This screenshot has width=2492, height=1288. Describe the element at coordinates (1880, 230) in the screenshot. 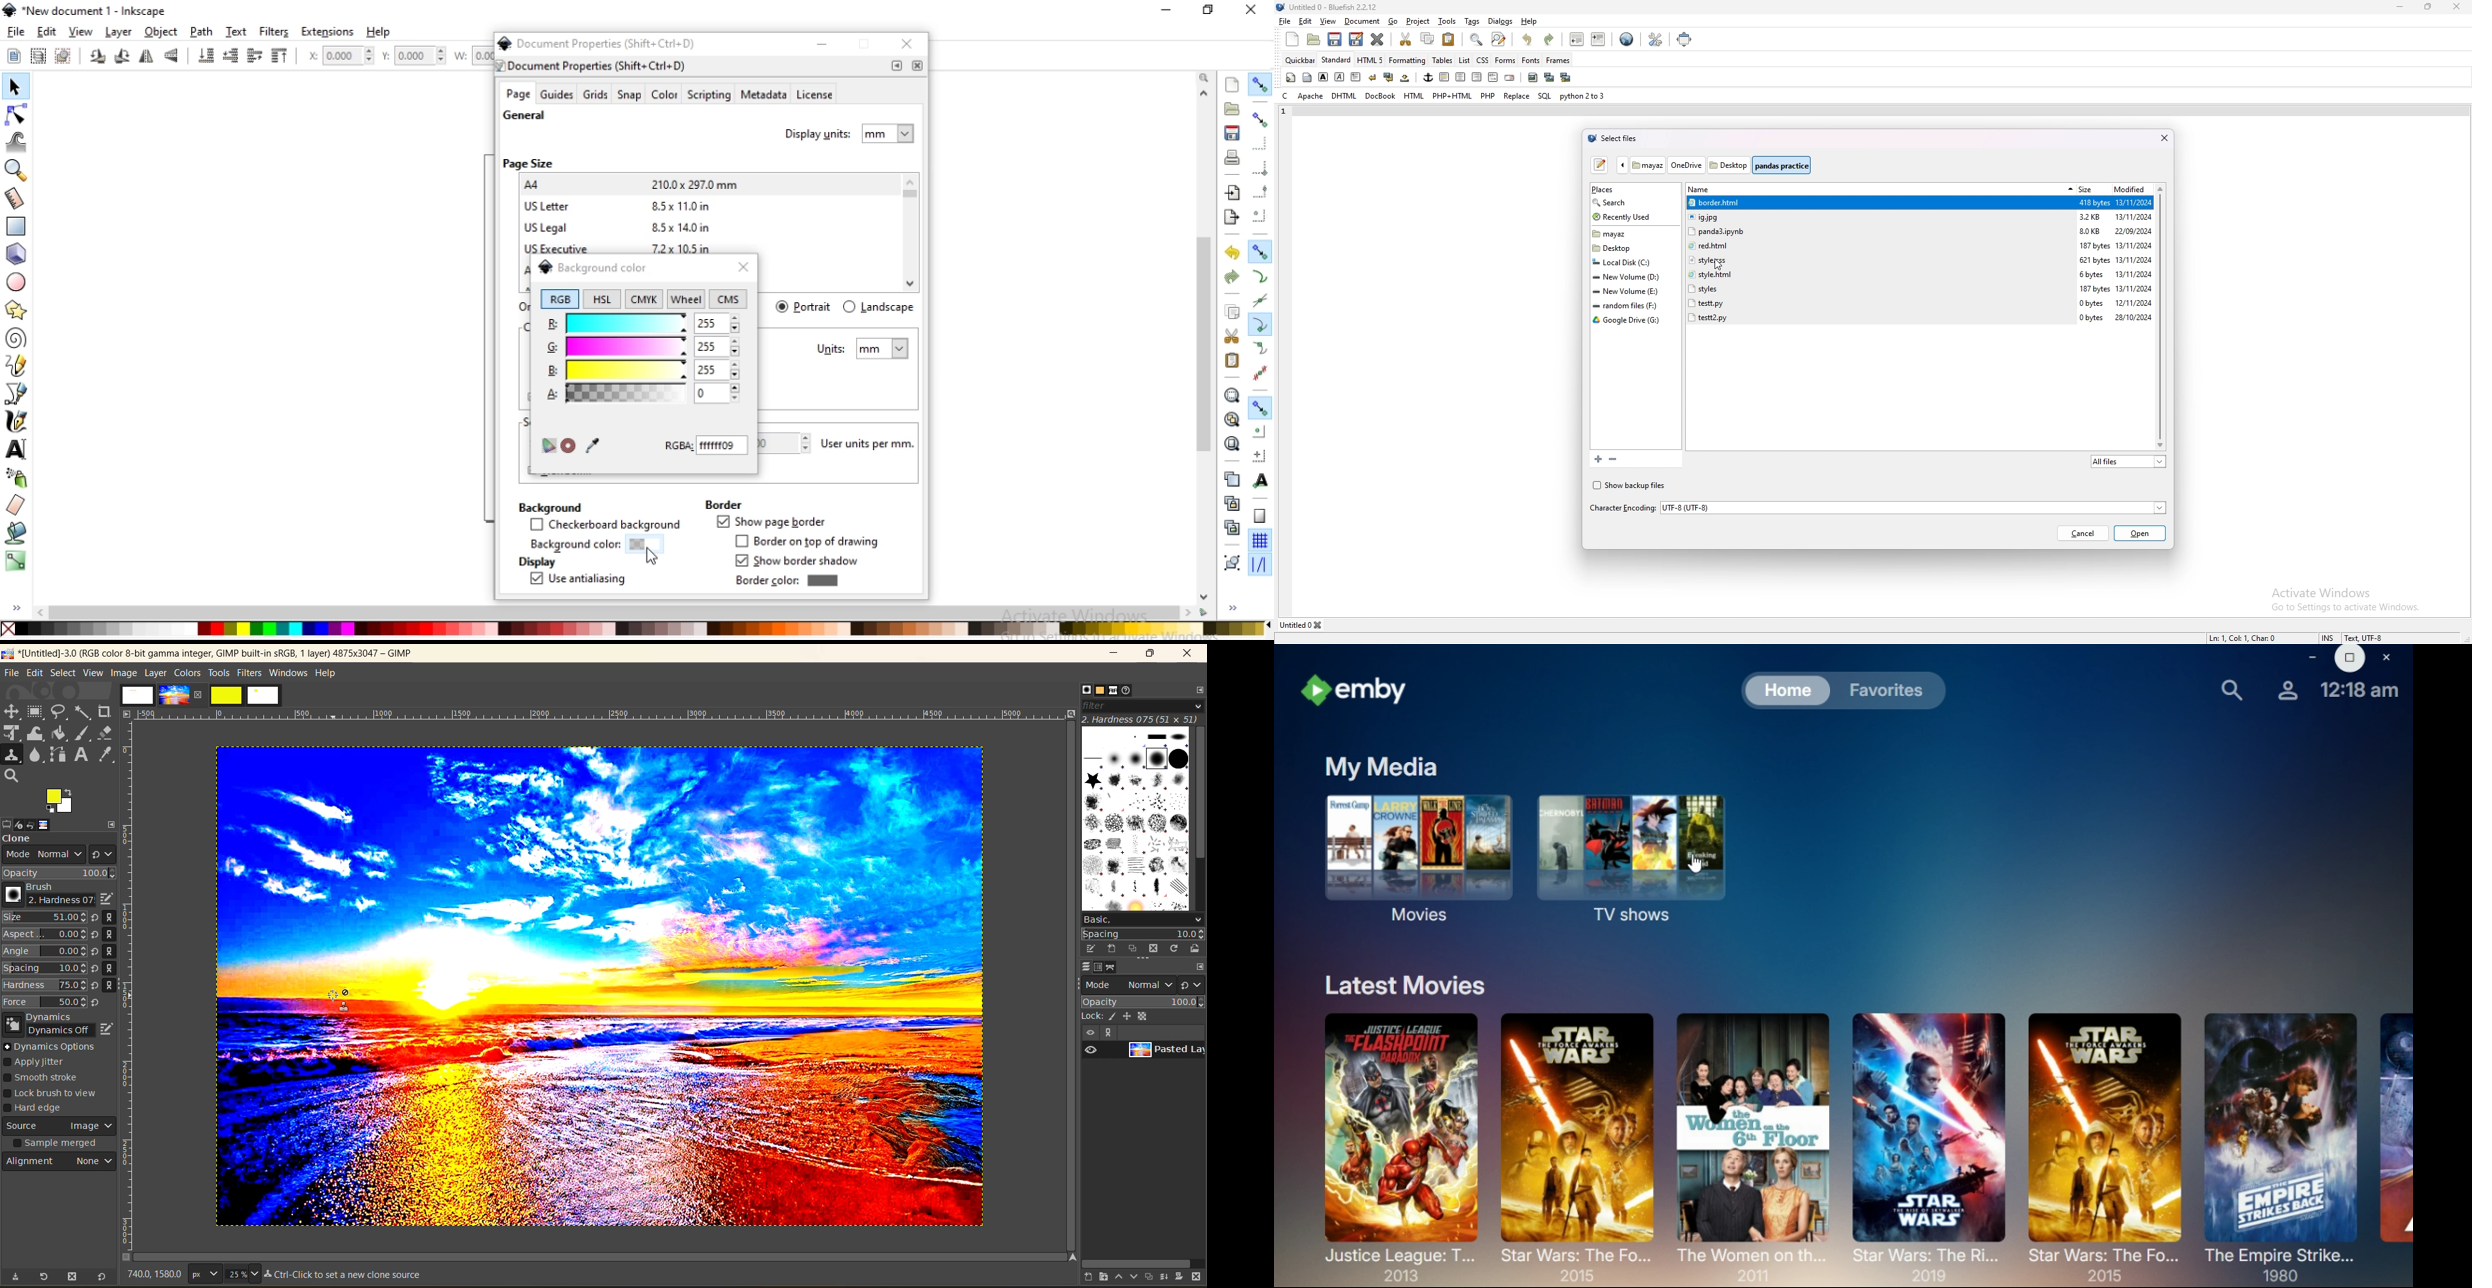

I see `file` at that location.